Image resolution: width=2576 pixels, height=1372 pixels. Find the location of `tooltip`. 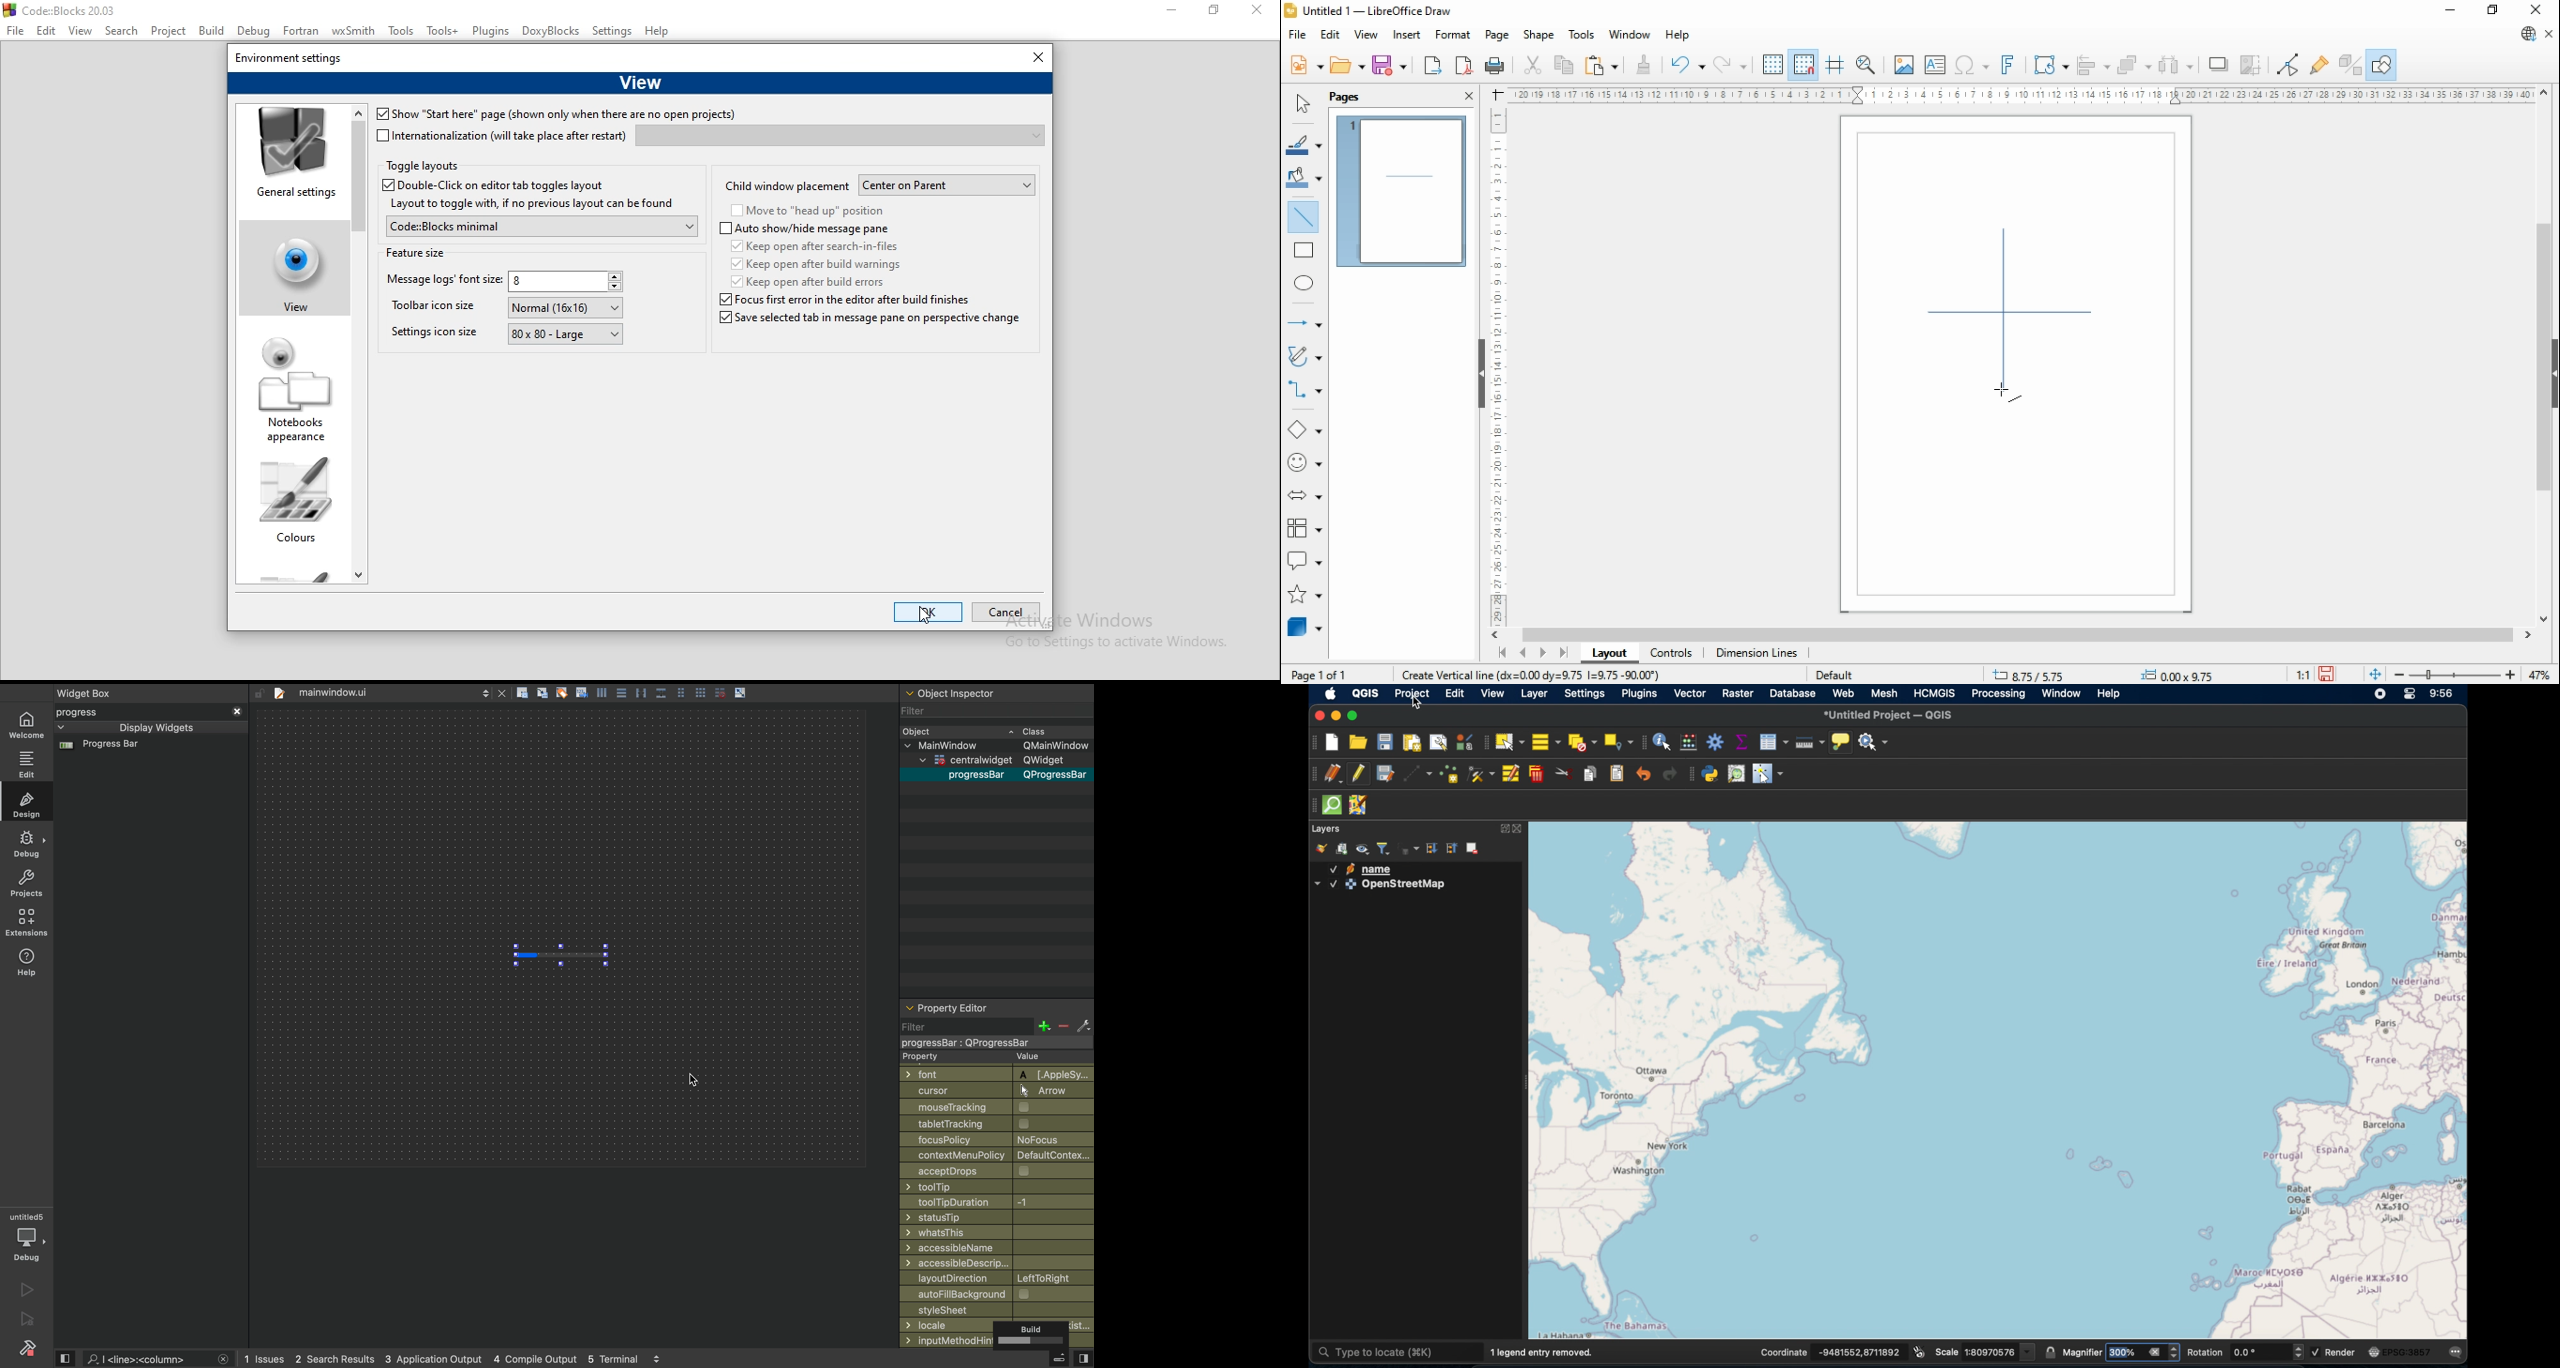

tooltip is located at coordinates (988, 1187).